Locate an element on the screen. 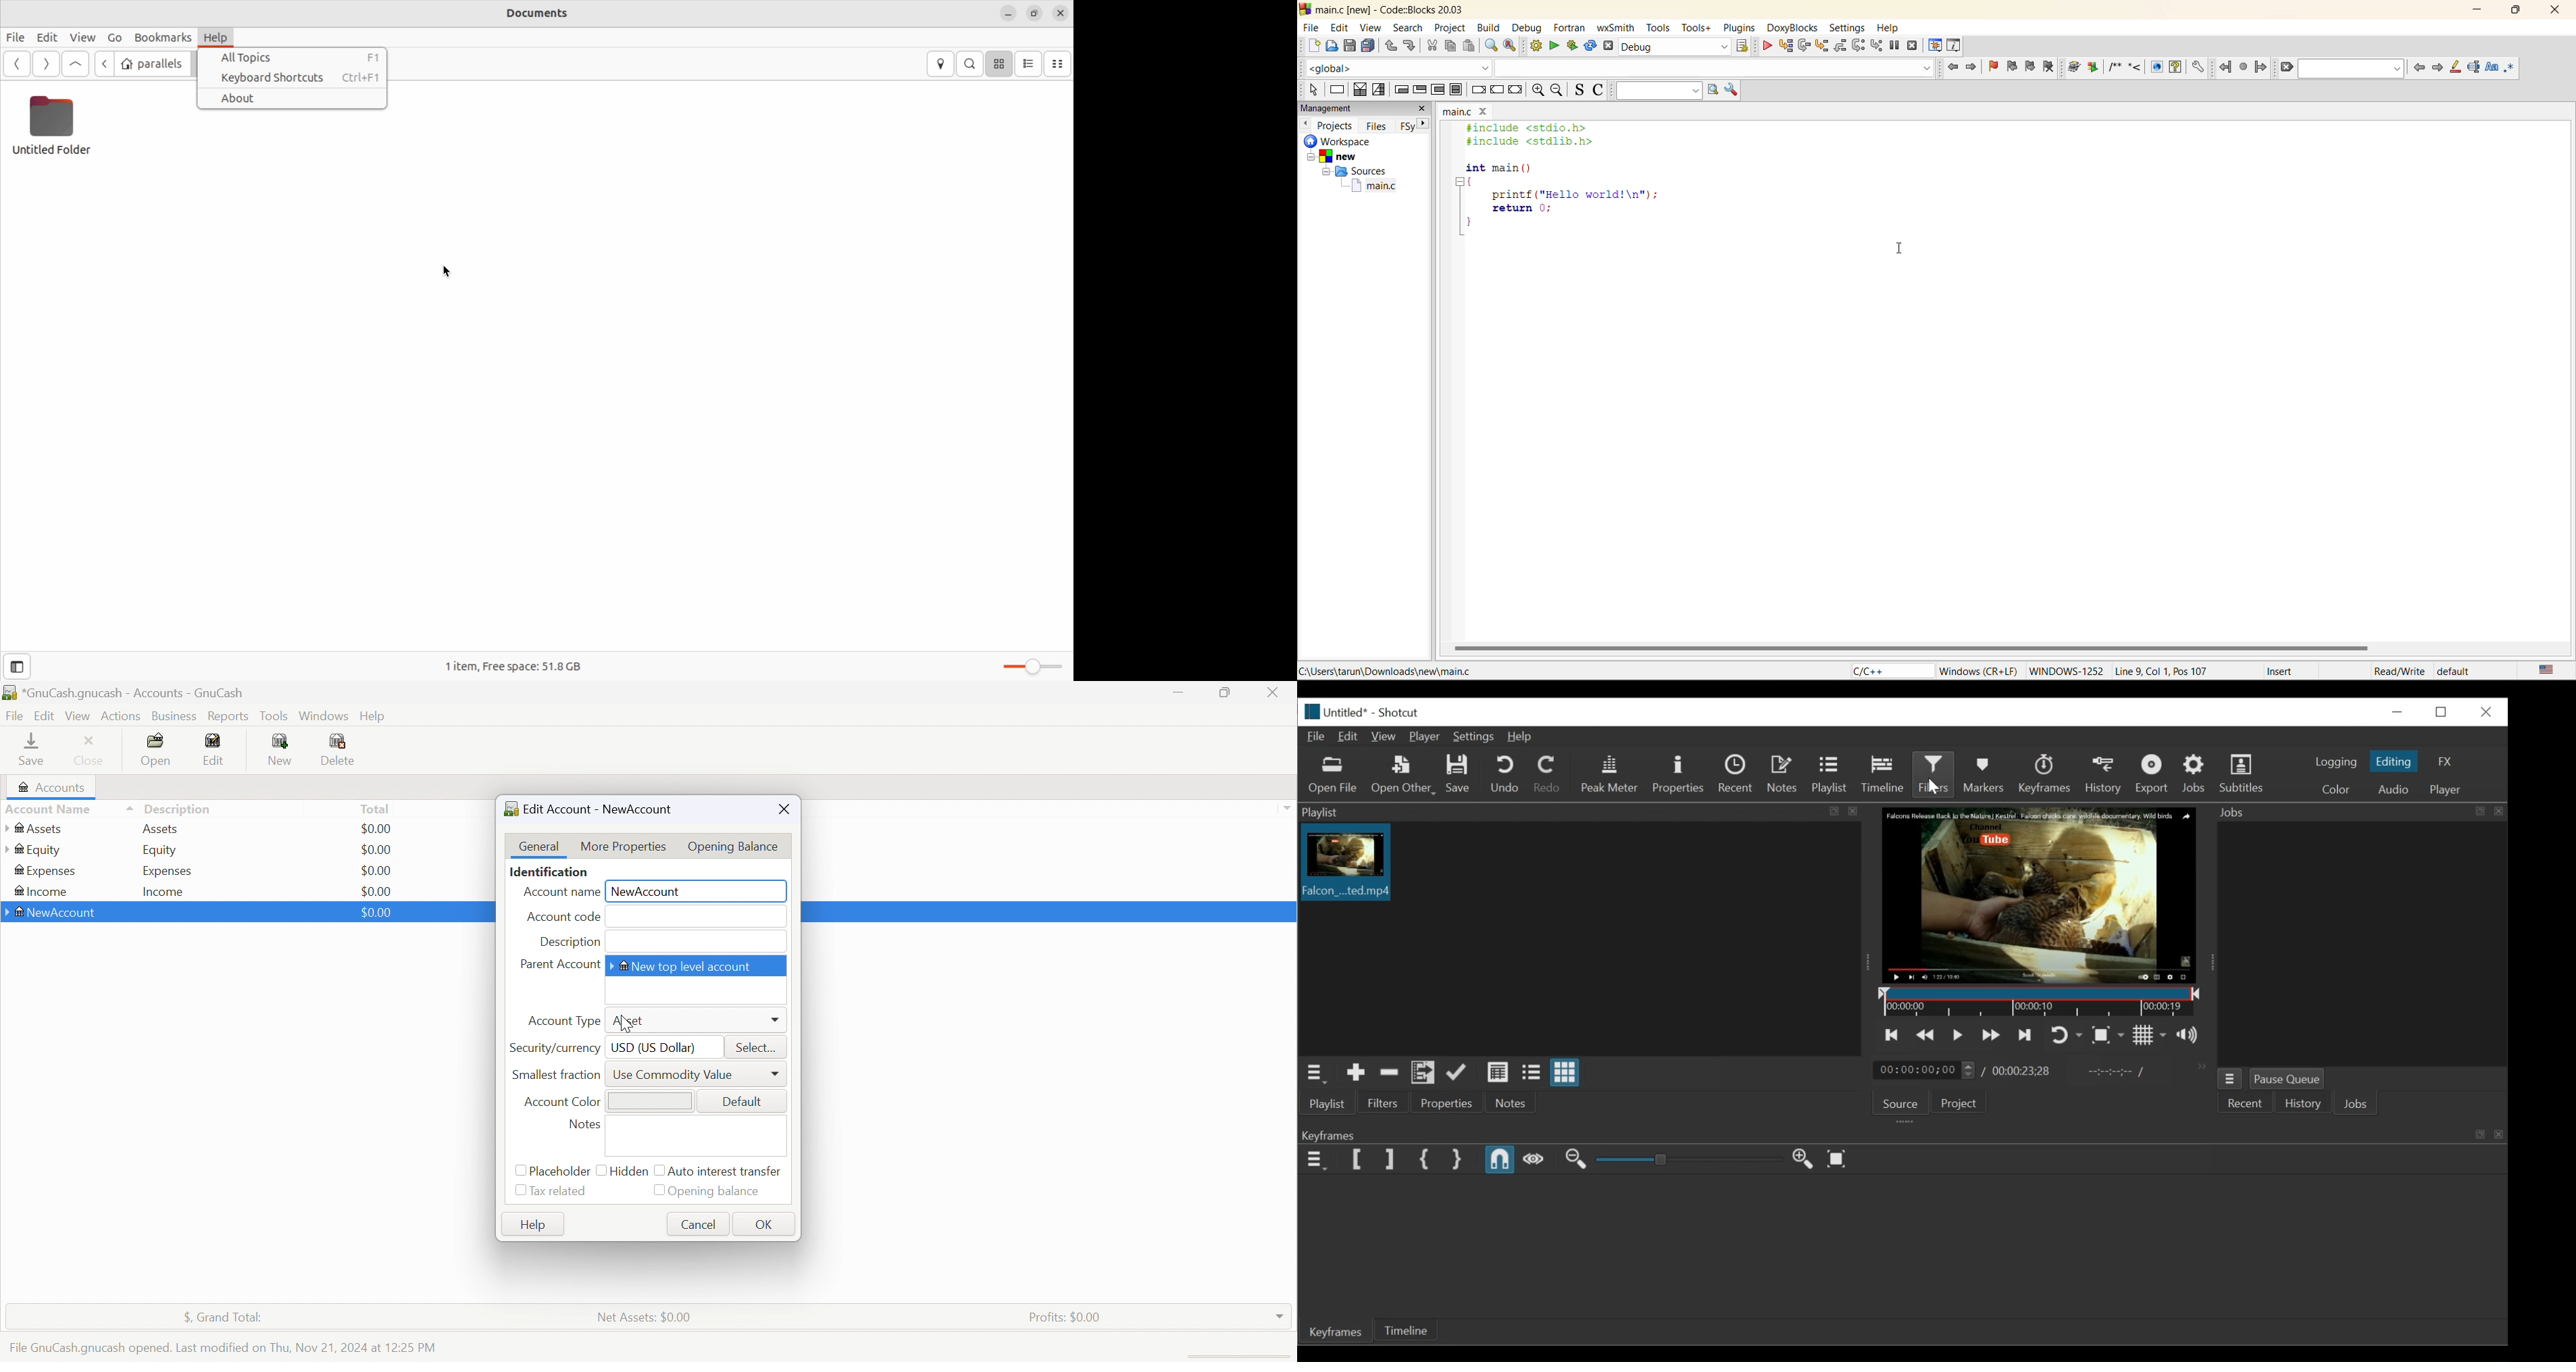 The image size is (2576, 1372). New top level account is located at coordinates (684, 965).